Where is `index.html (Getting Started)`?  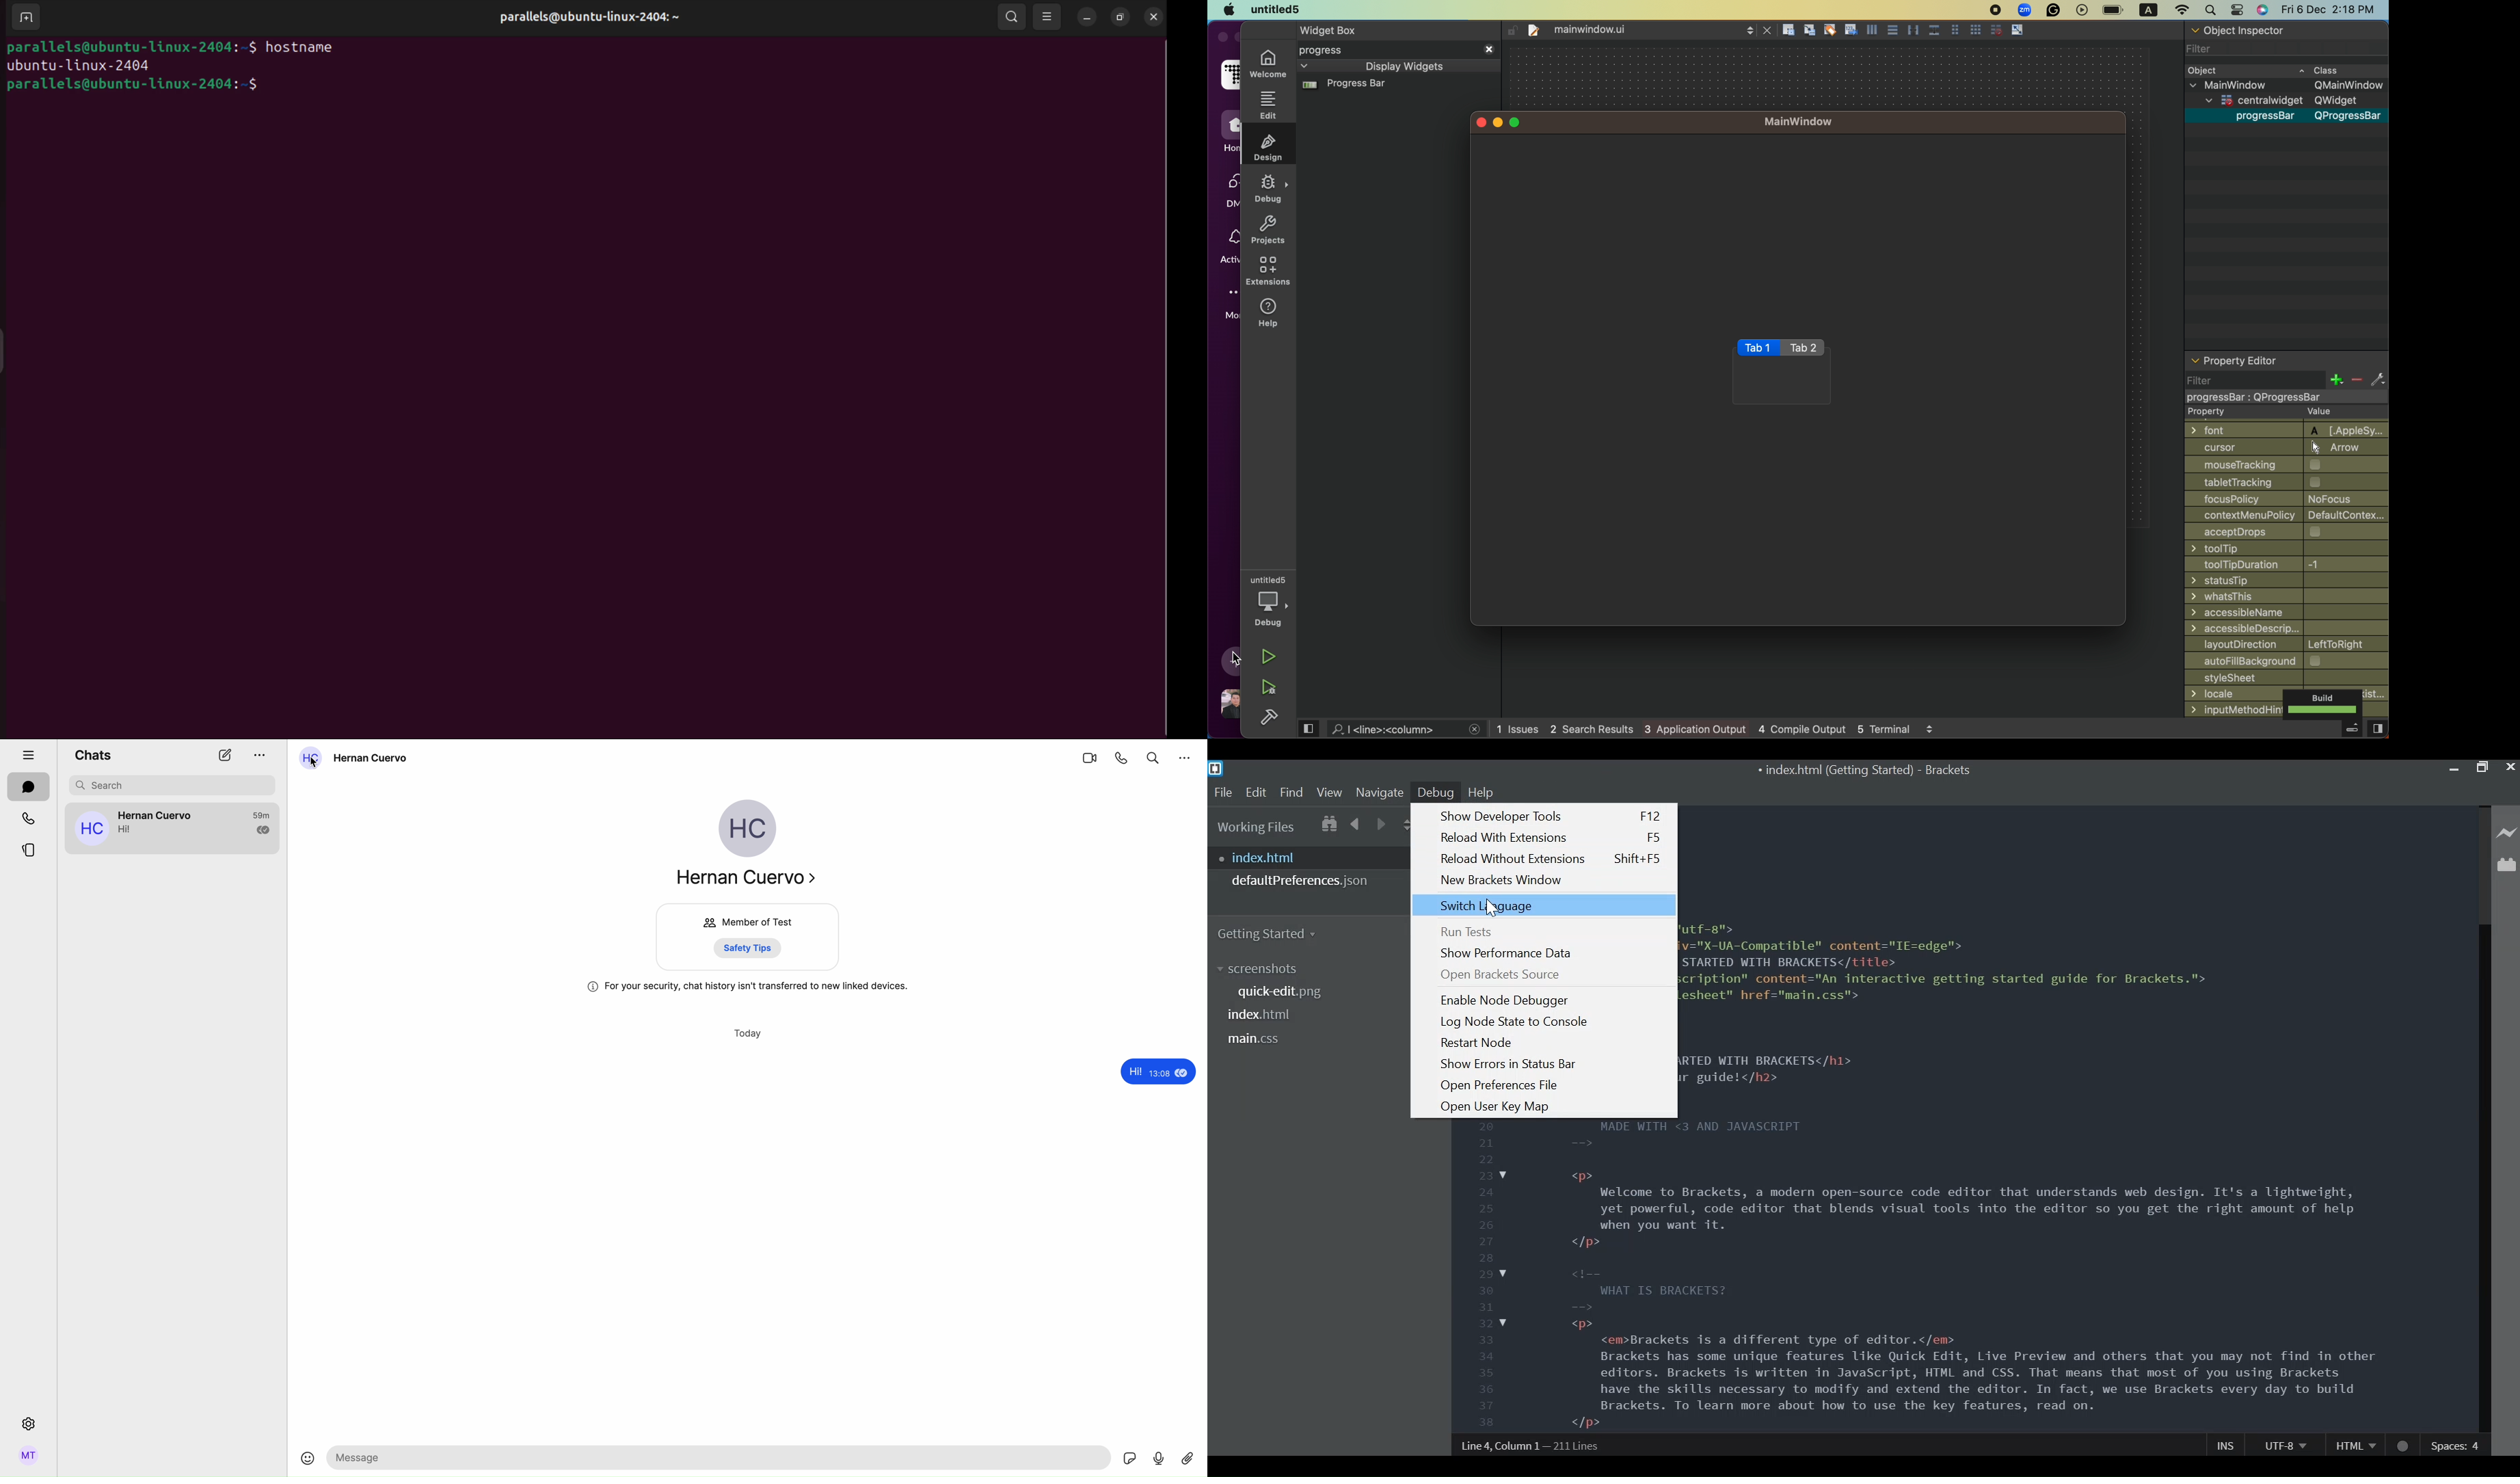
index.html (Getting Started) is located at coordinates (1834, 771).